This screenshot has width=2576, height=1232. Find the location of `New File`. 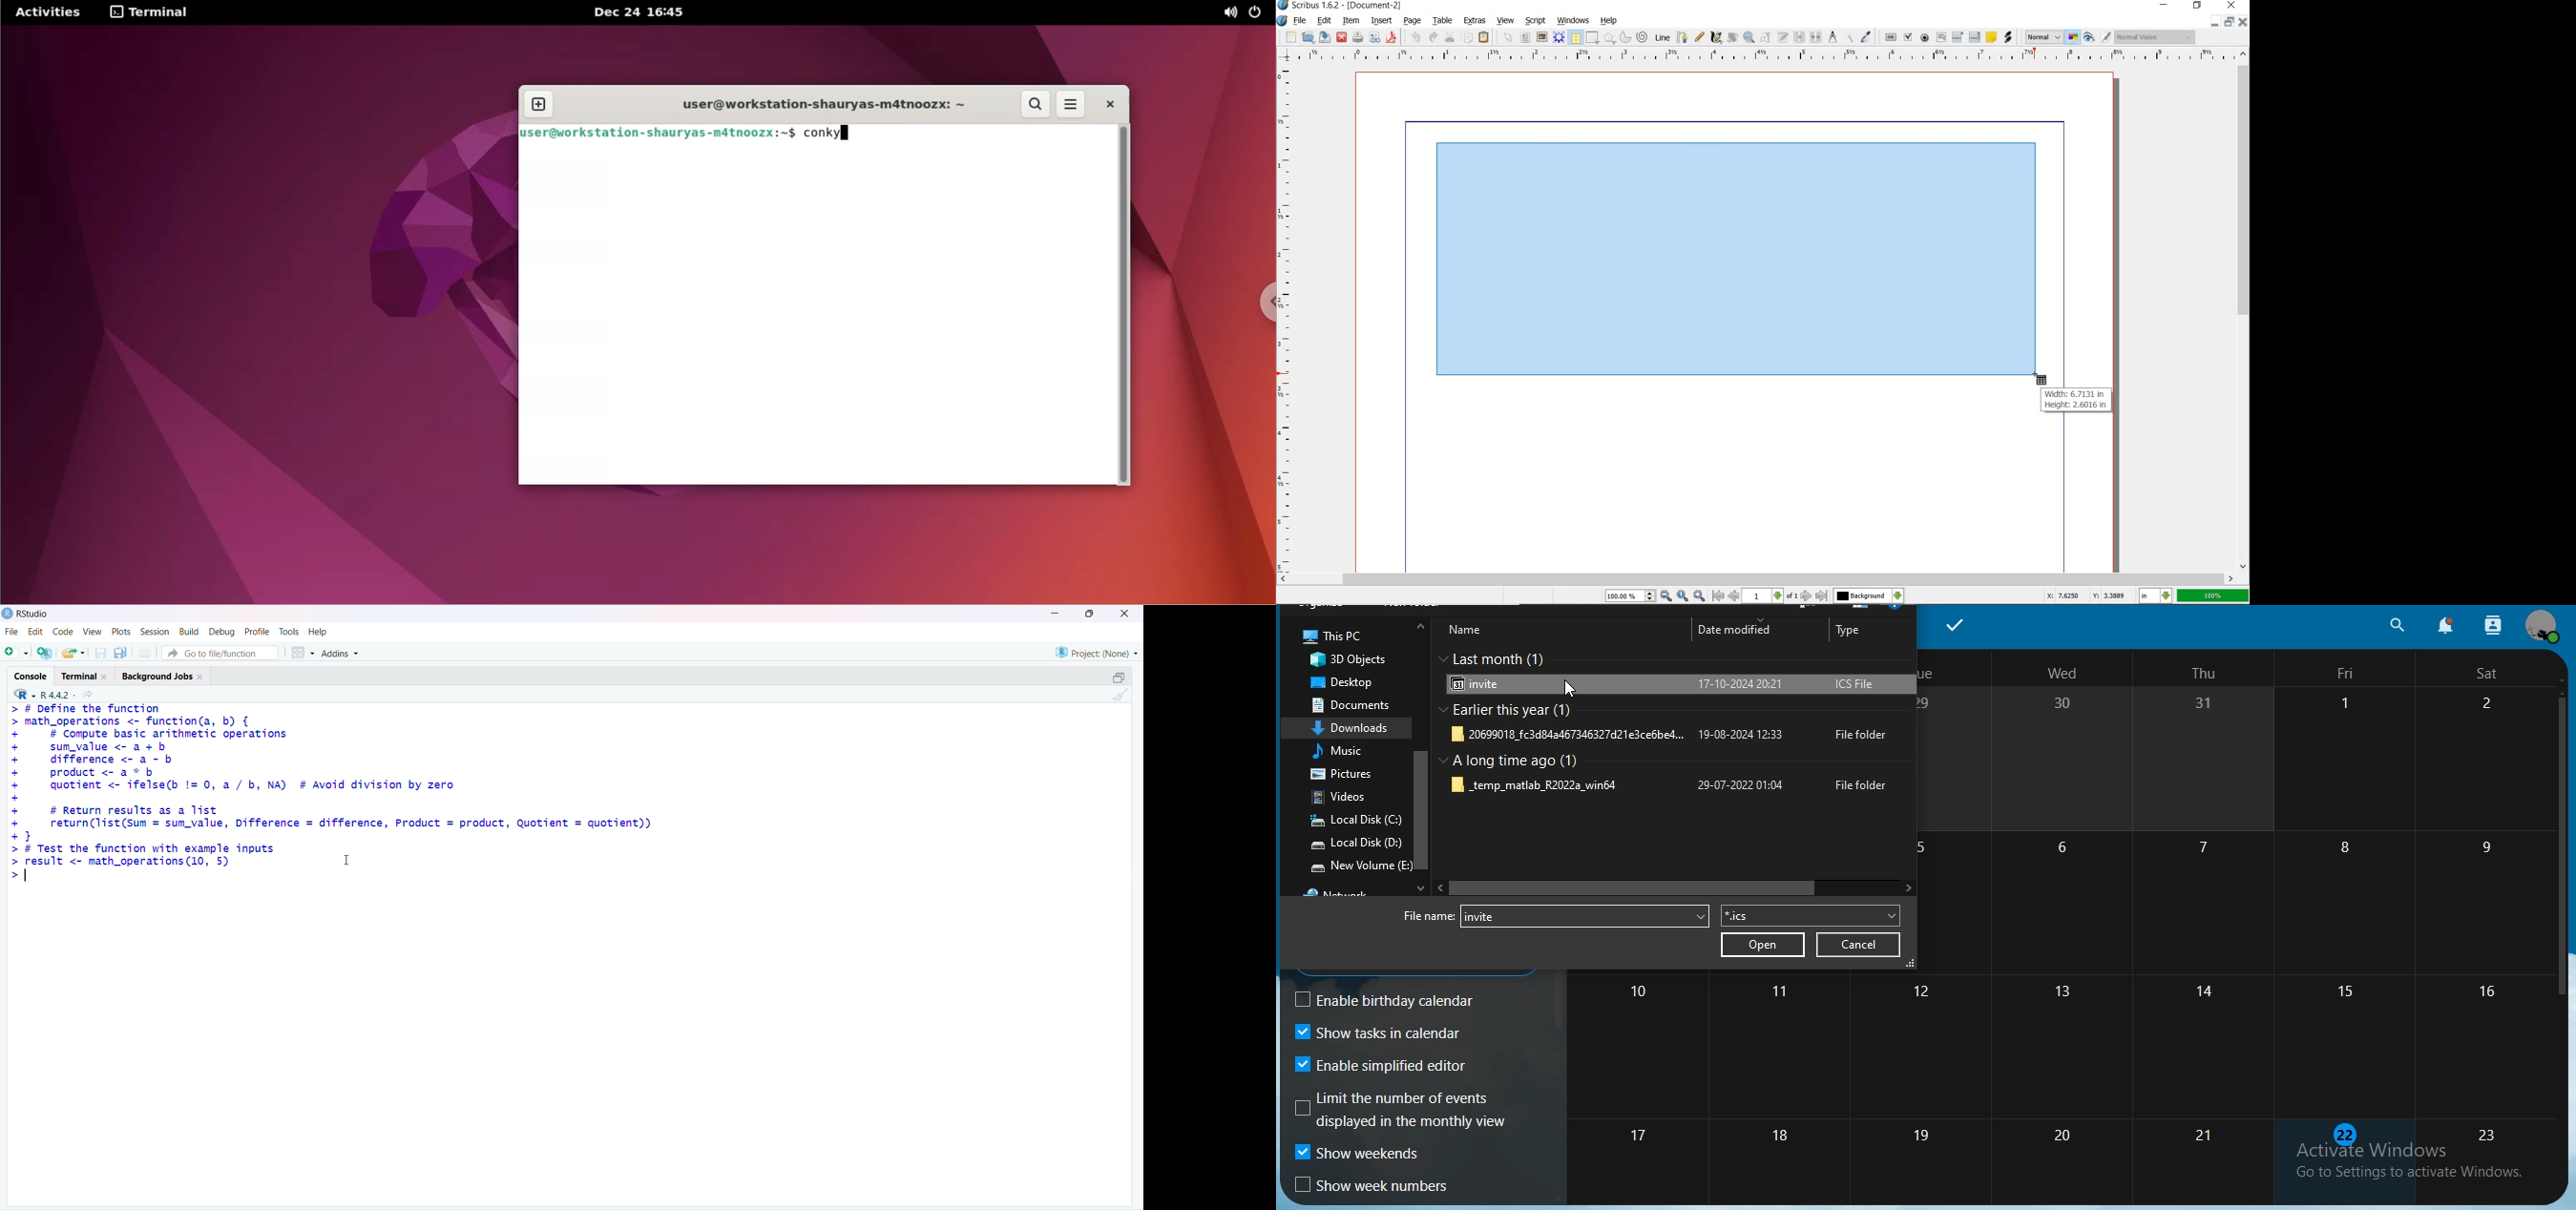

New File is located at coordinates (15, 651).